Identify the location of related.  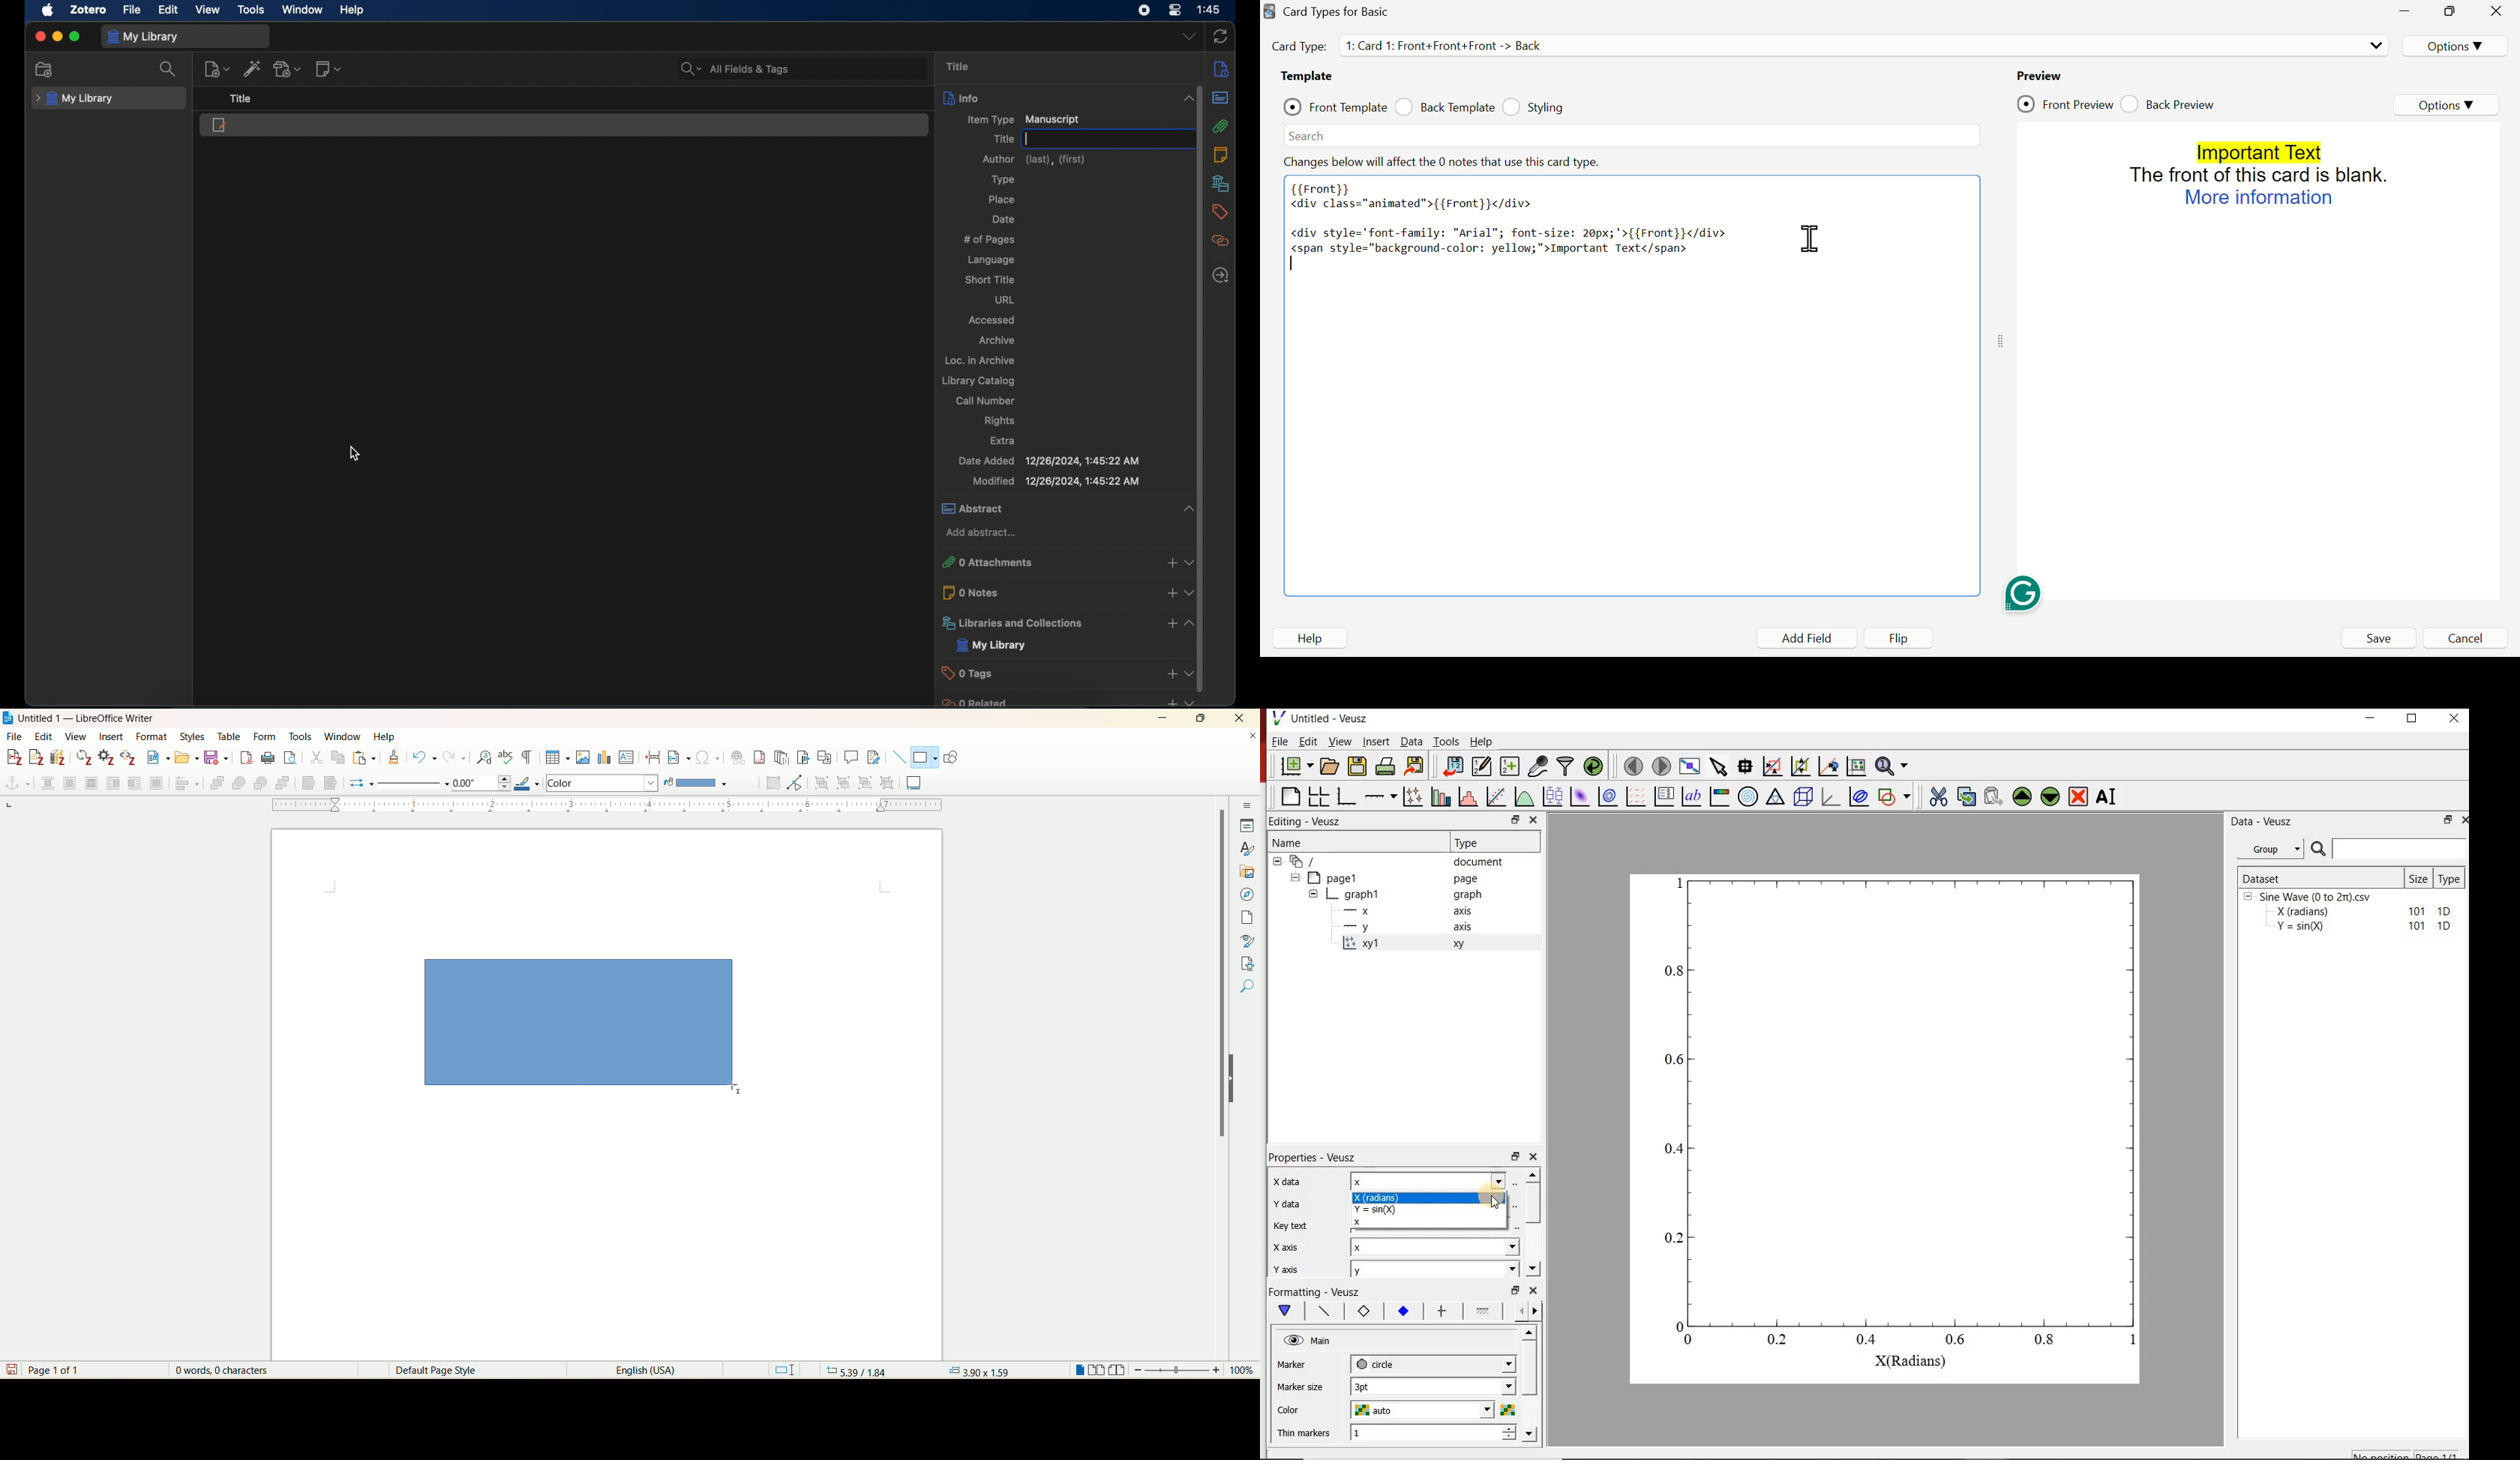
(1220, 241).